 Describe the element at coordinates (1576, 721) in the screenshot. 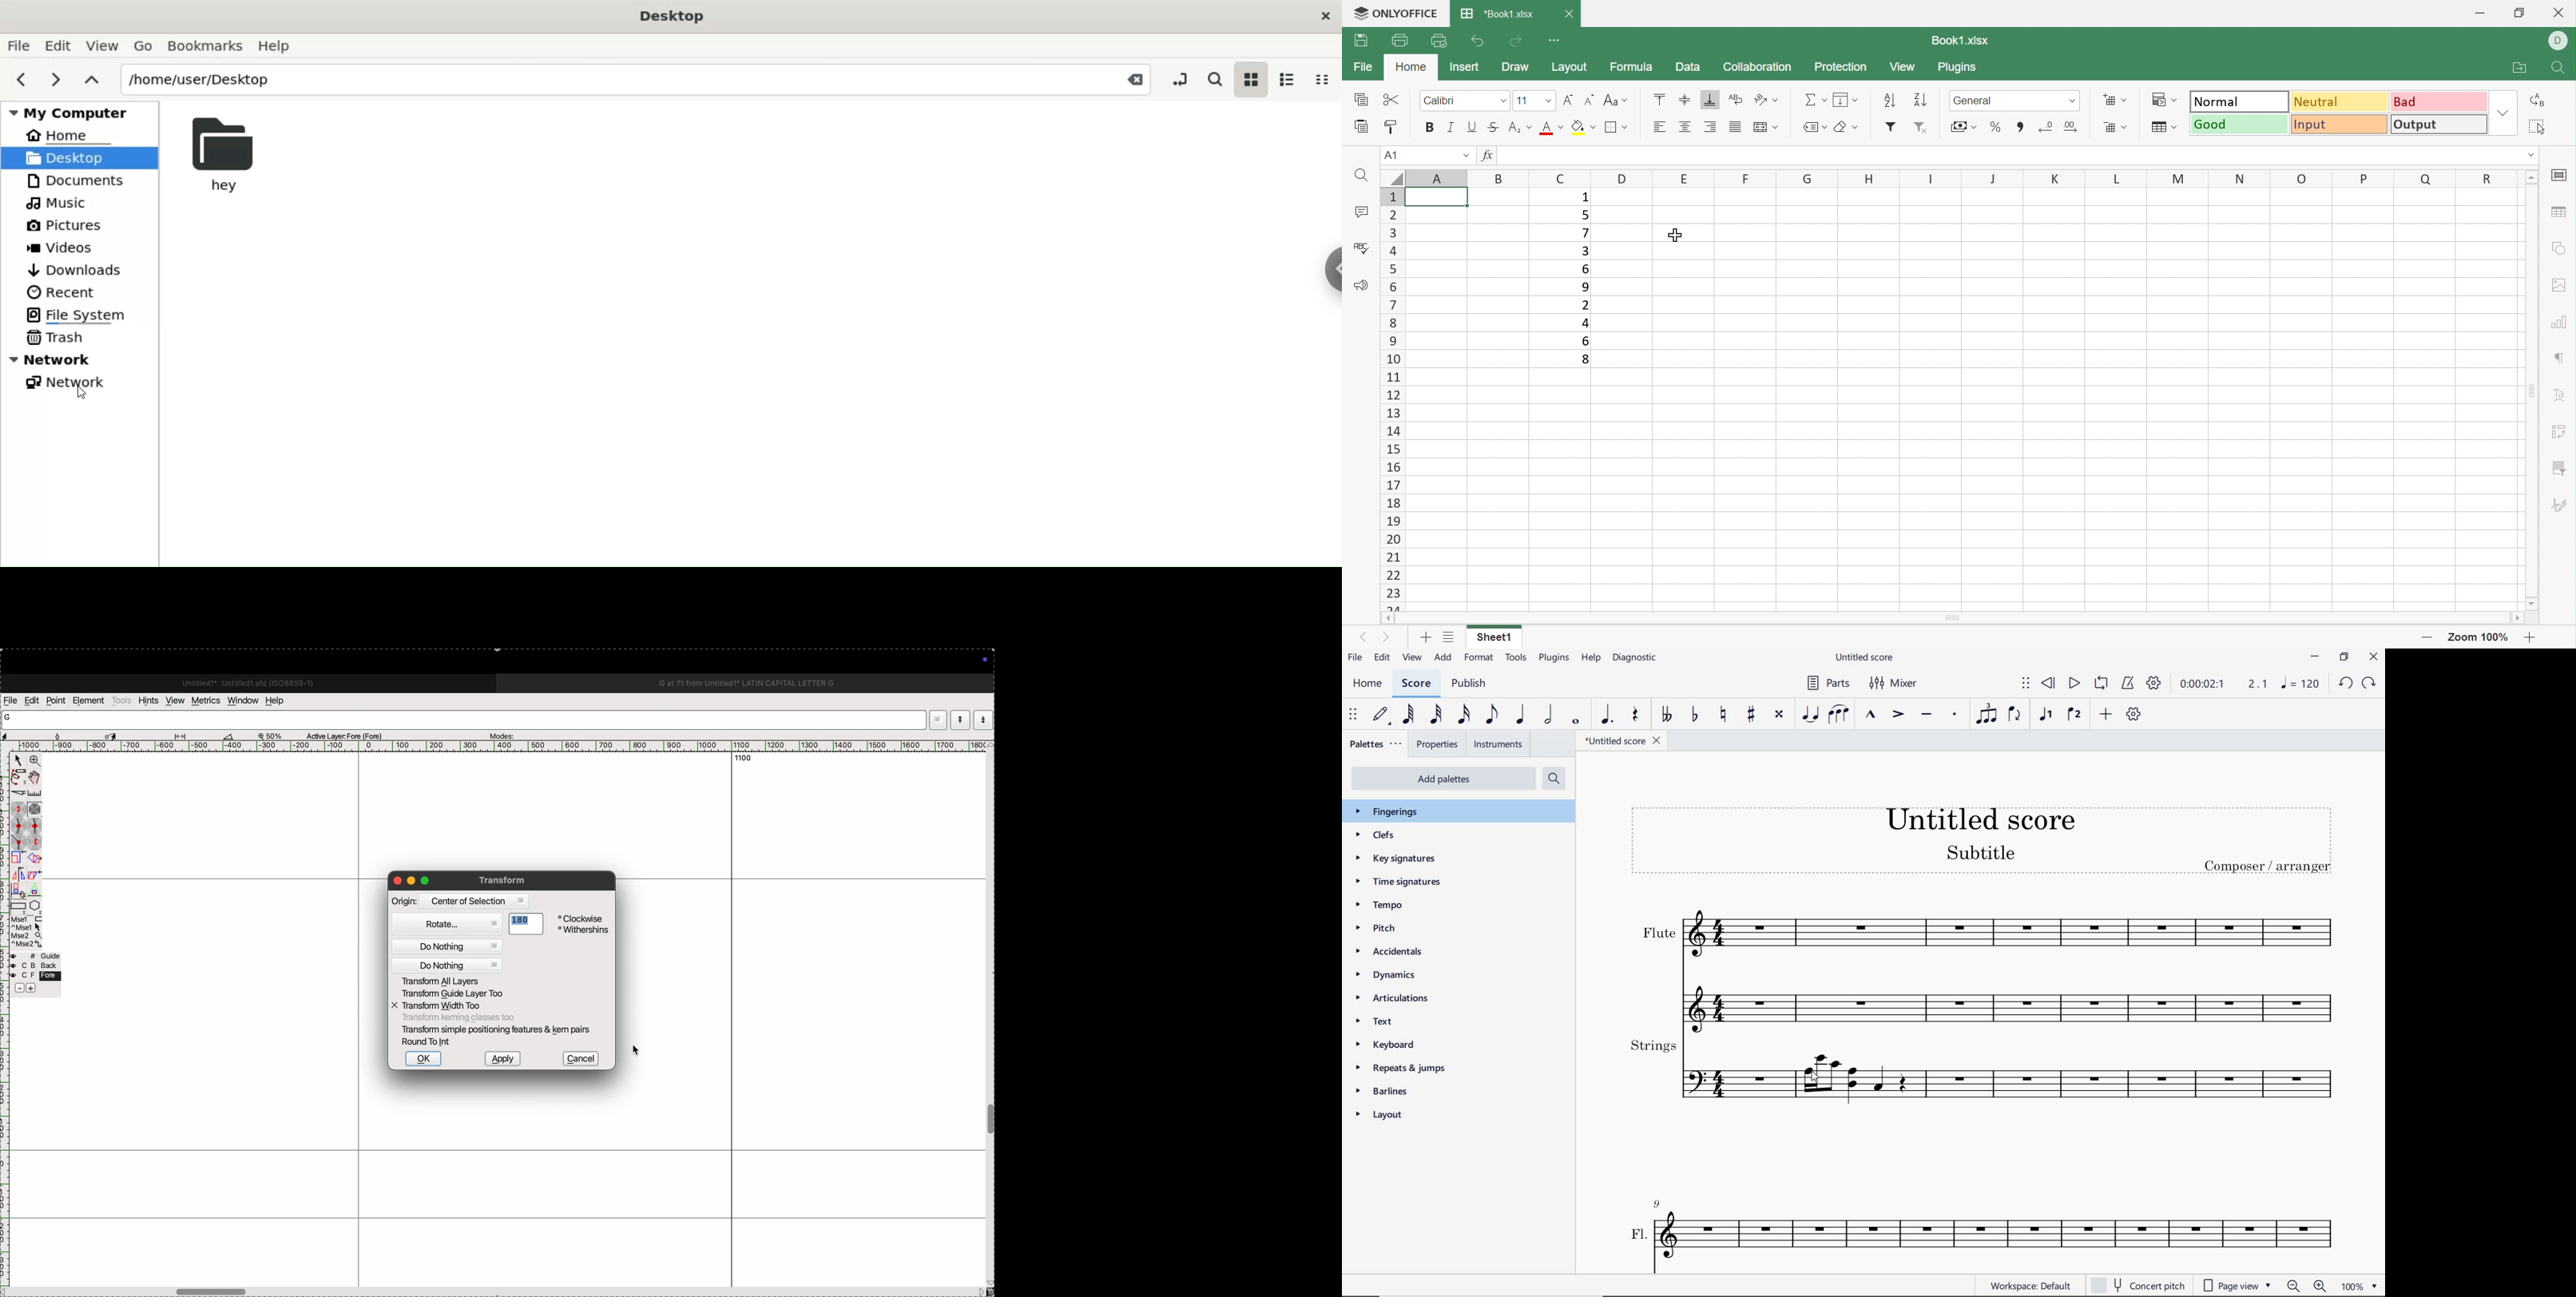

I see `whole note` at that location.